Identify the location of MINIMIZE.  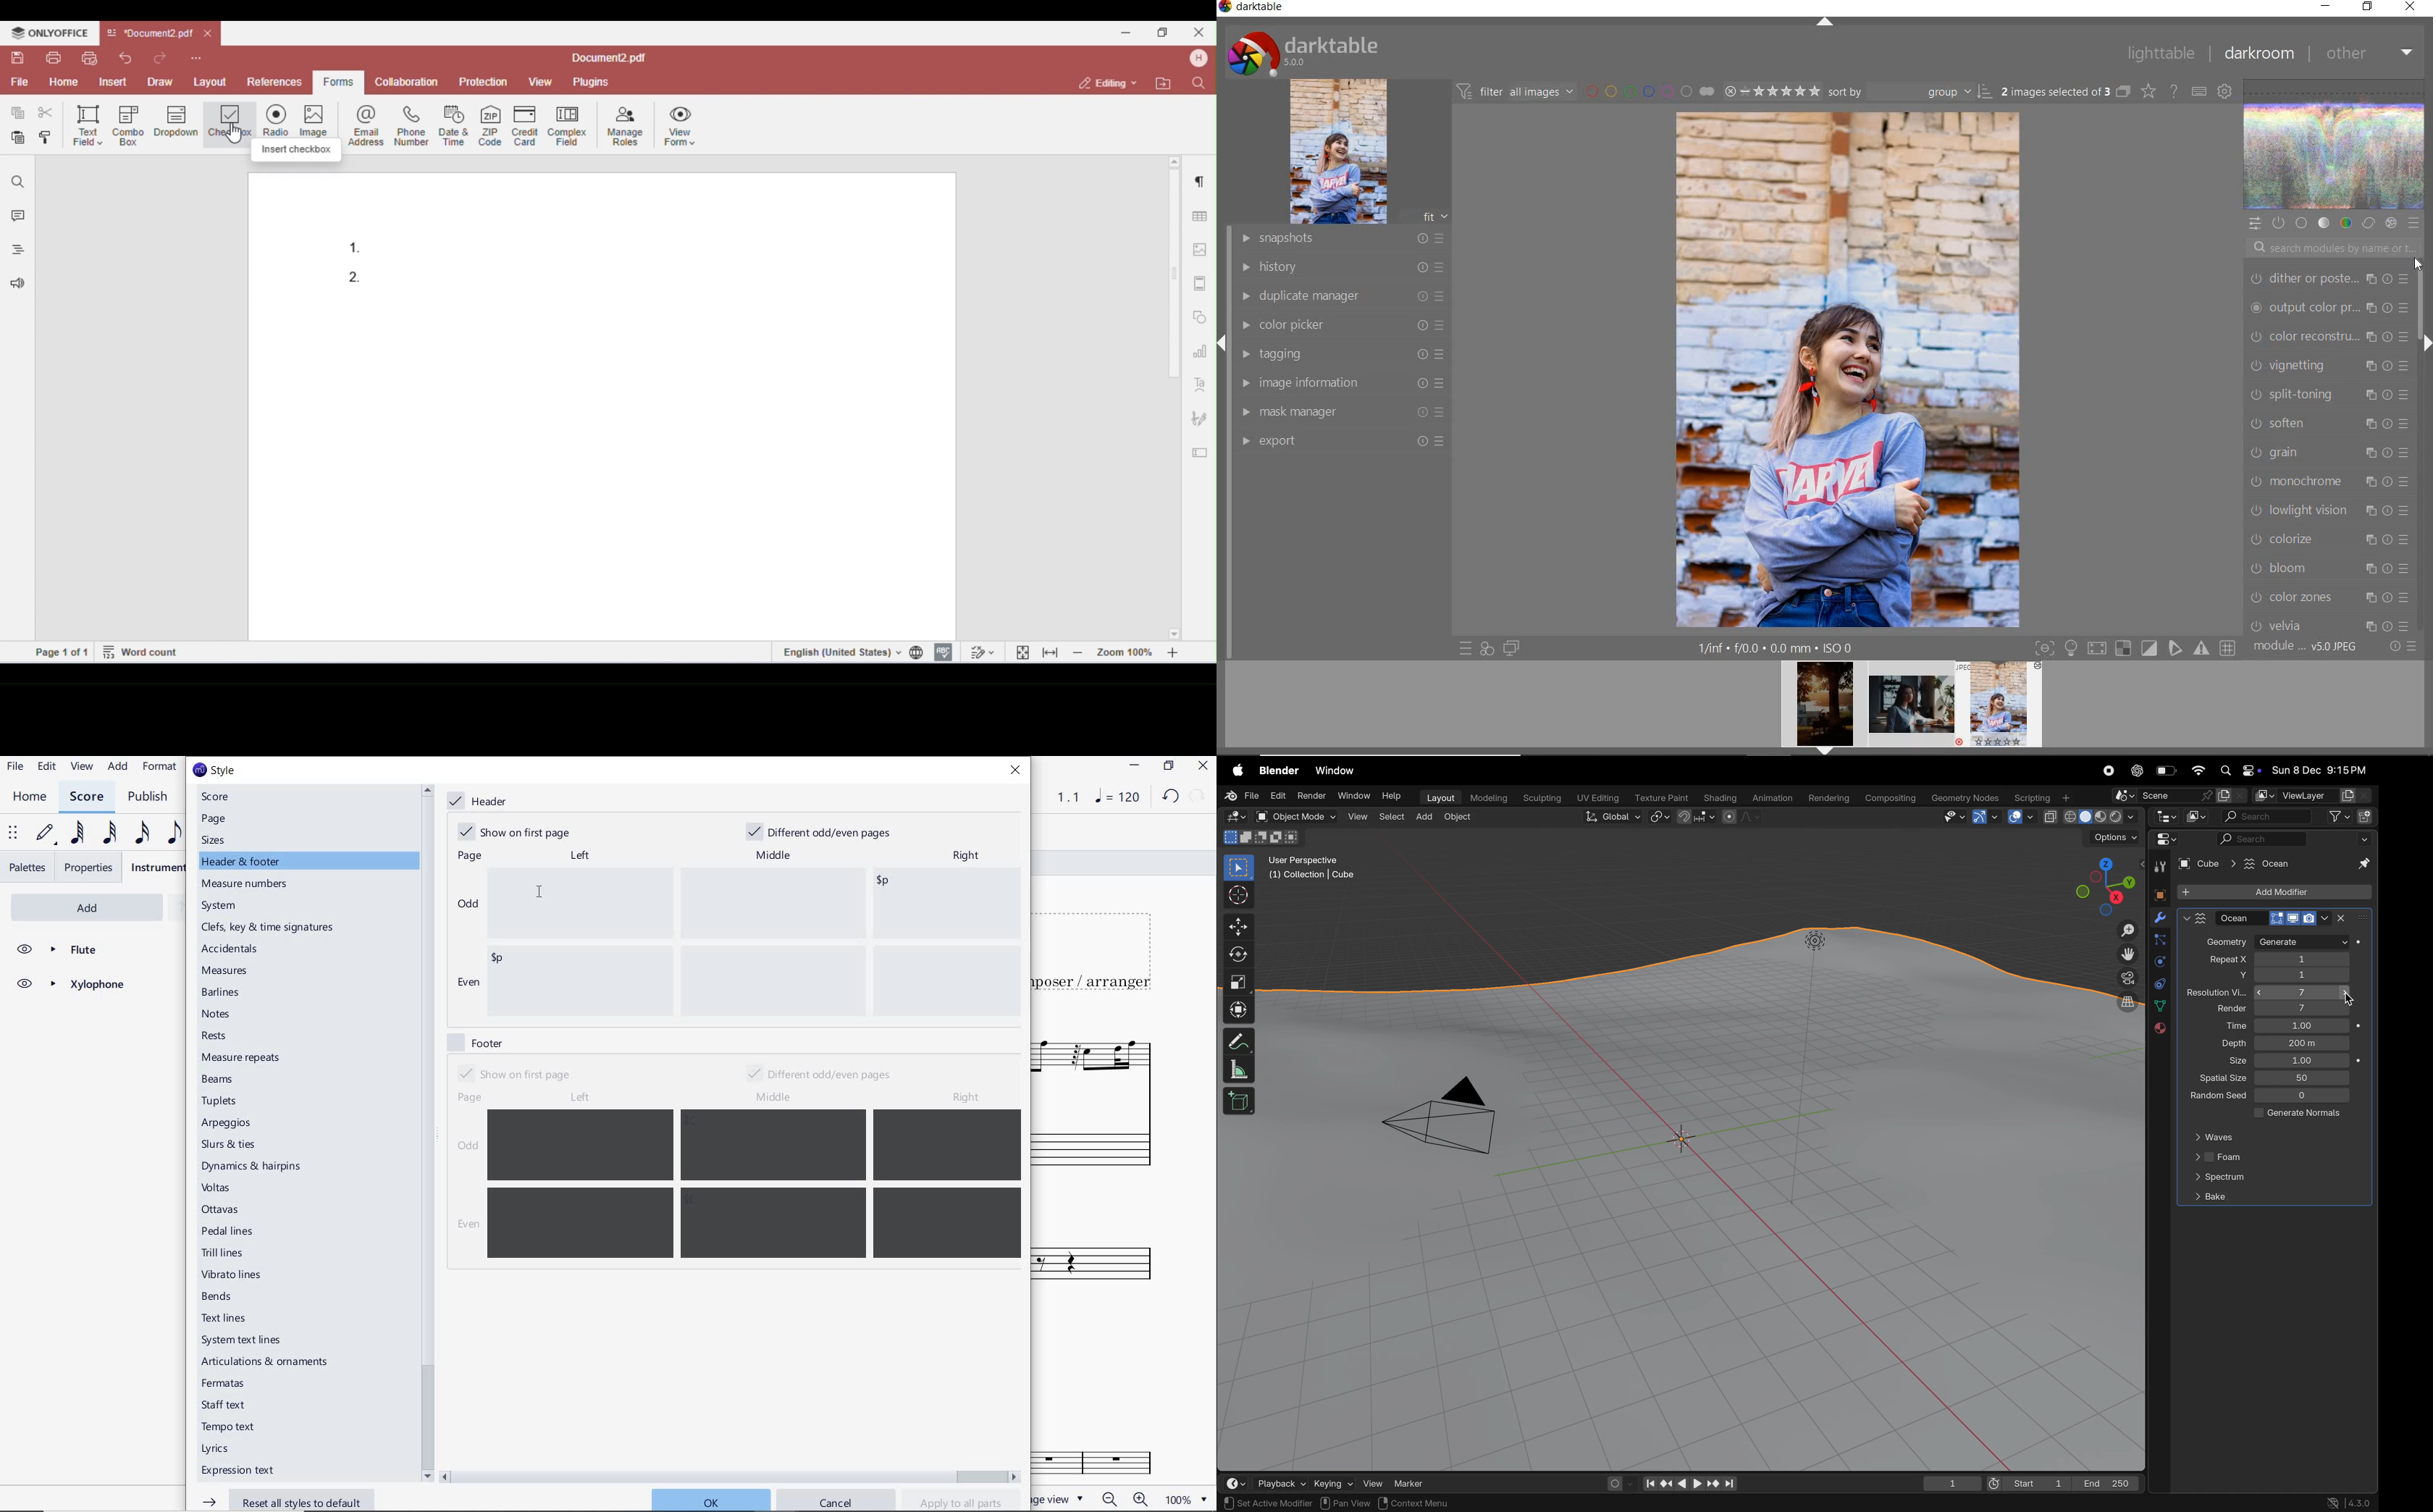
(1133, 765).